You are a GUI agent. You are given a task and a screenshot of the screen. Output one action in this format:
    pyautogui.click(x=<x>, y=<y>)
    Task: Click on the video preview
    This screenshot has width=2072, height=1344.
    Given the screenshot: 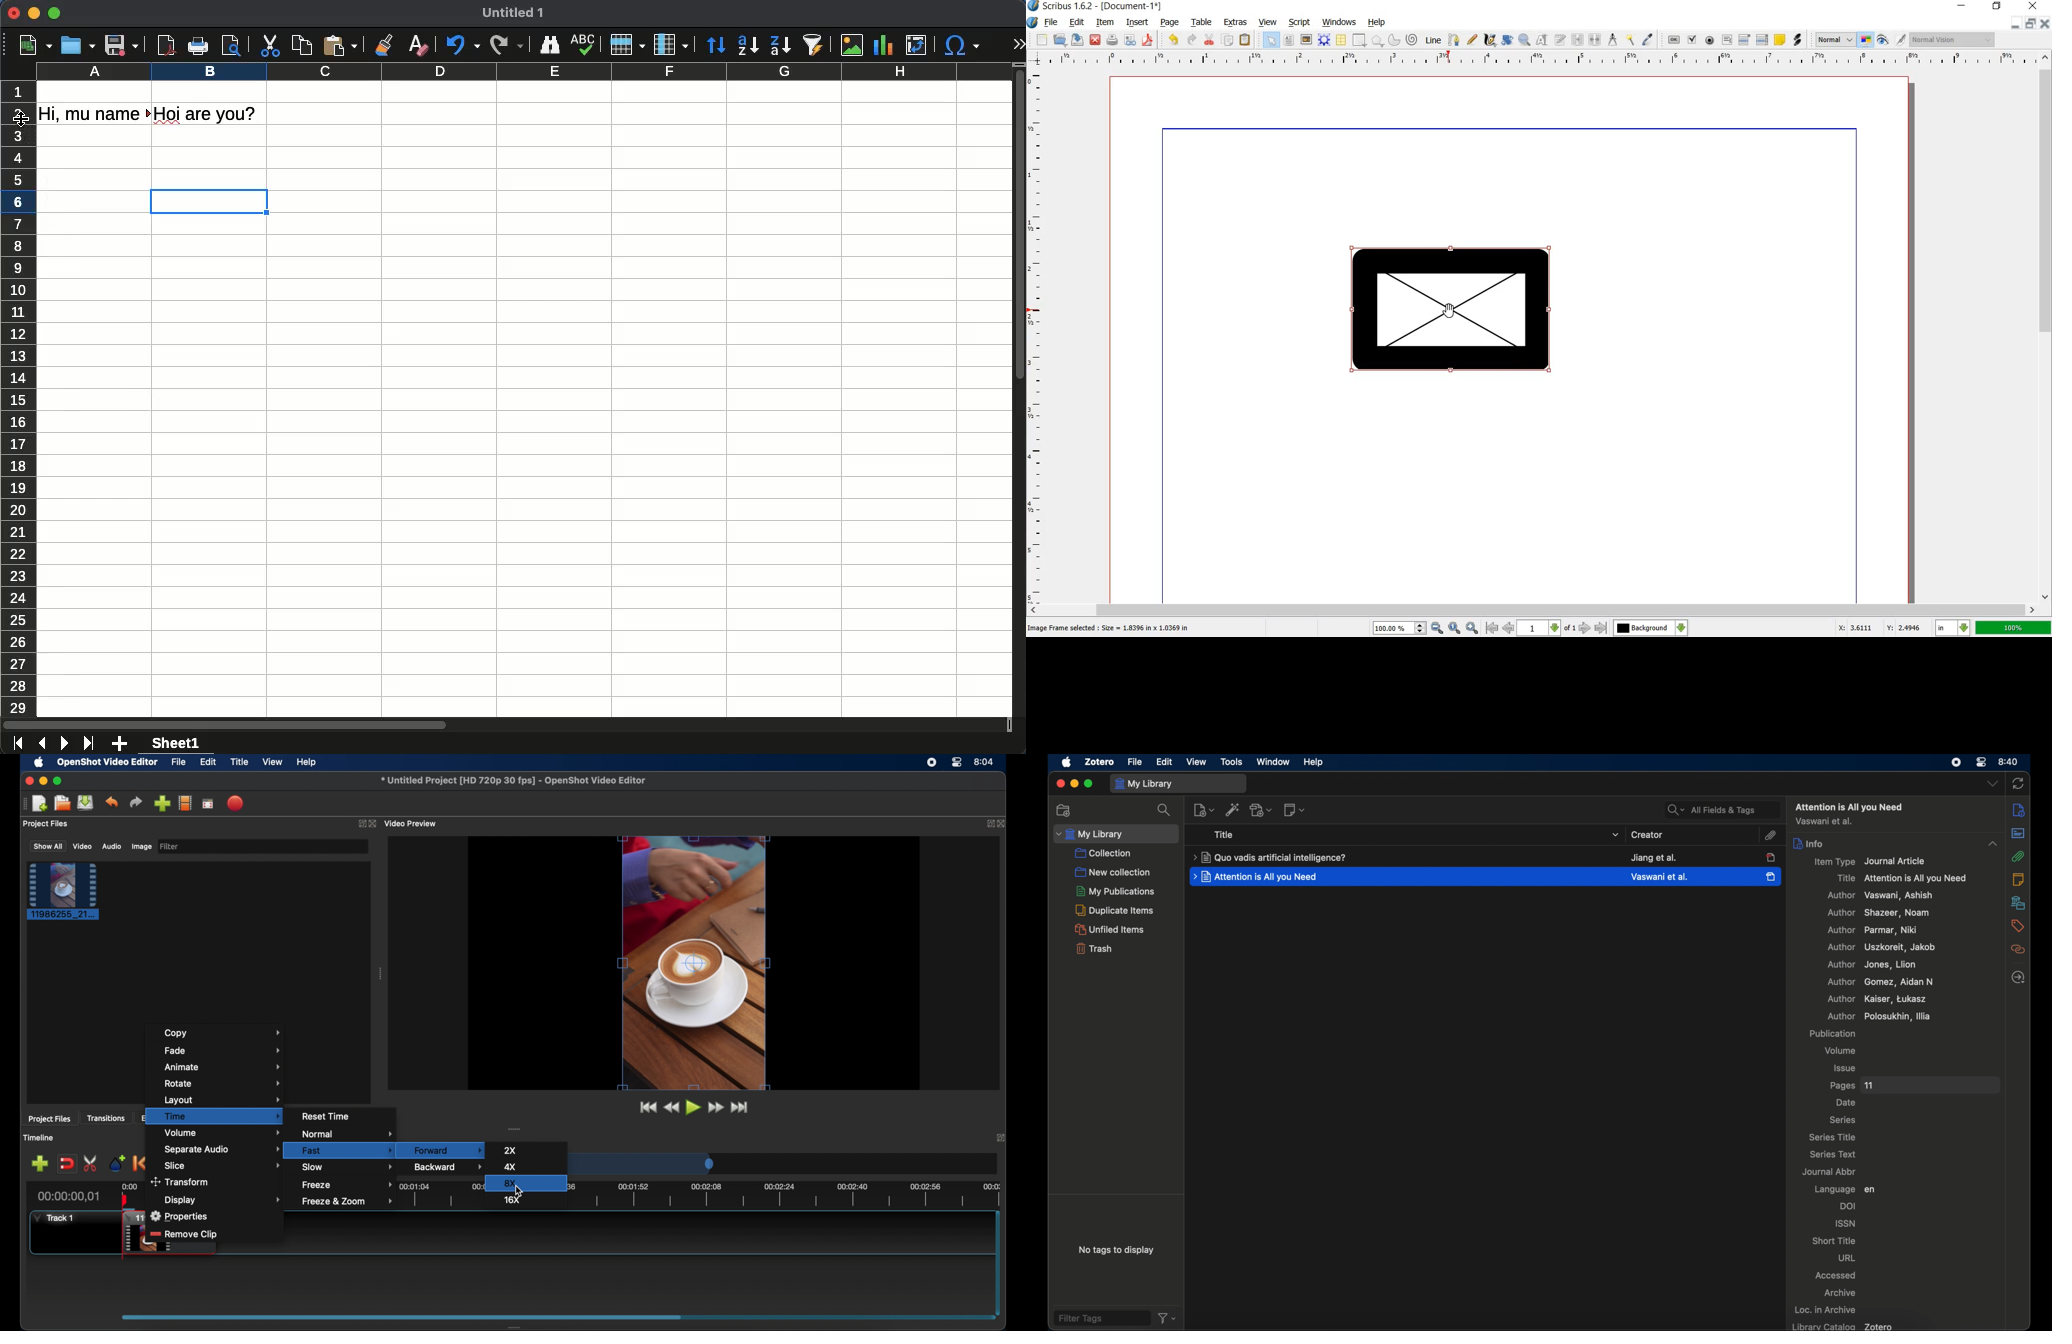 What is the action you would take?
    pyautogui.click(x=412, y=823)
    